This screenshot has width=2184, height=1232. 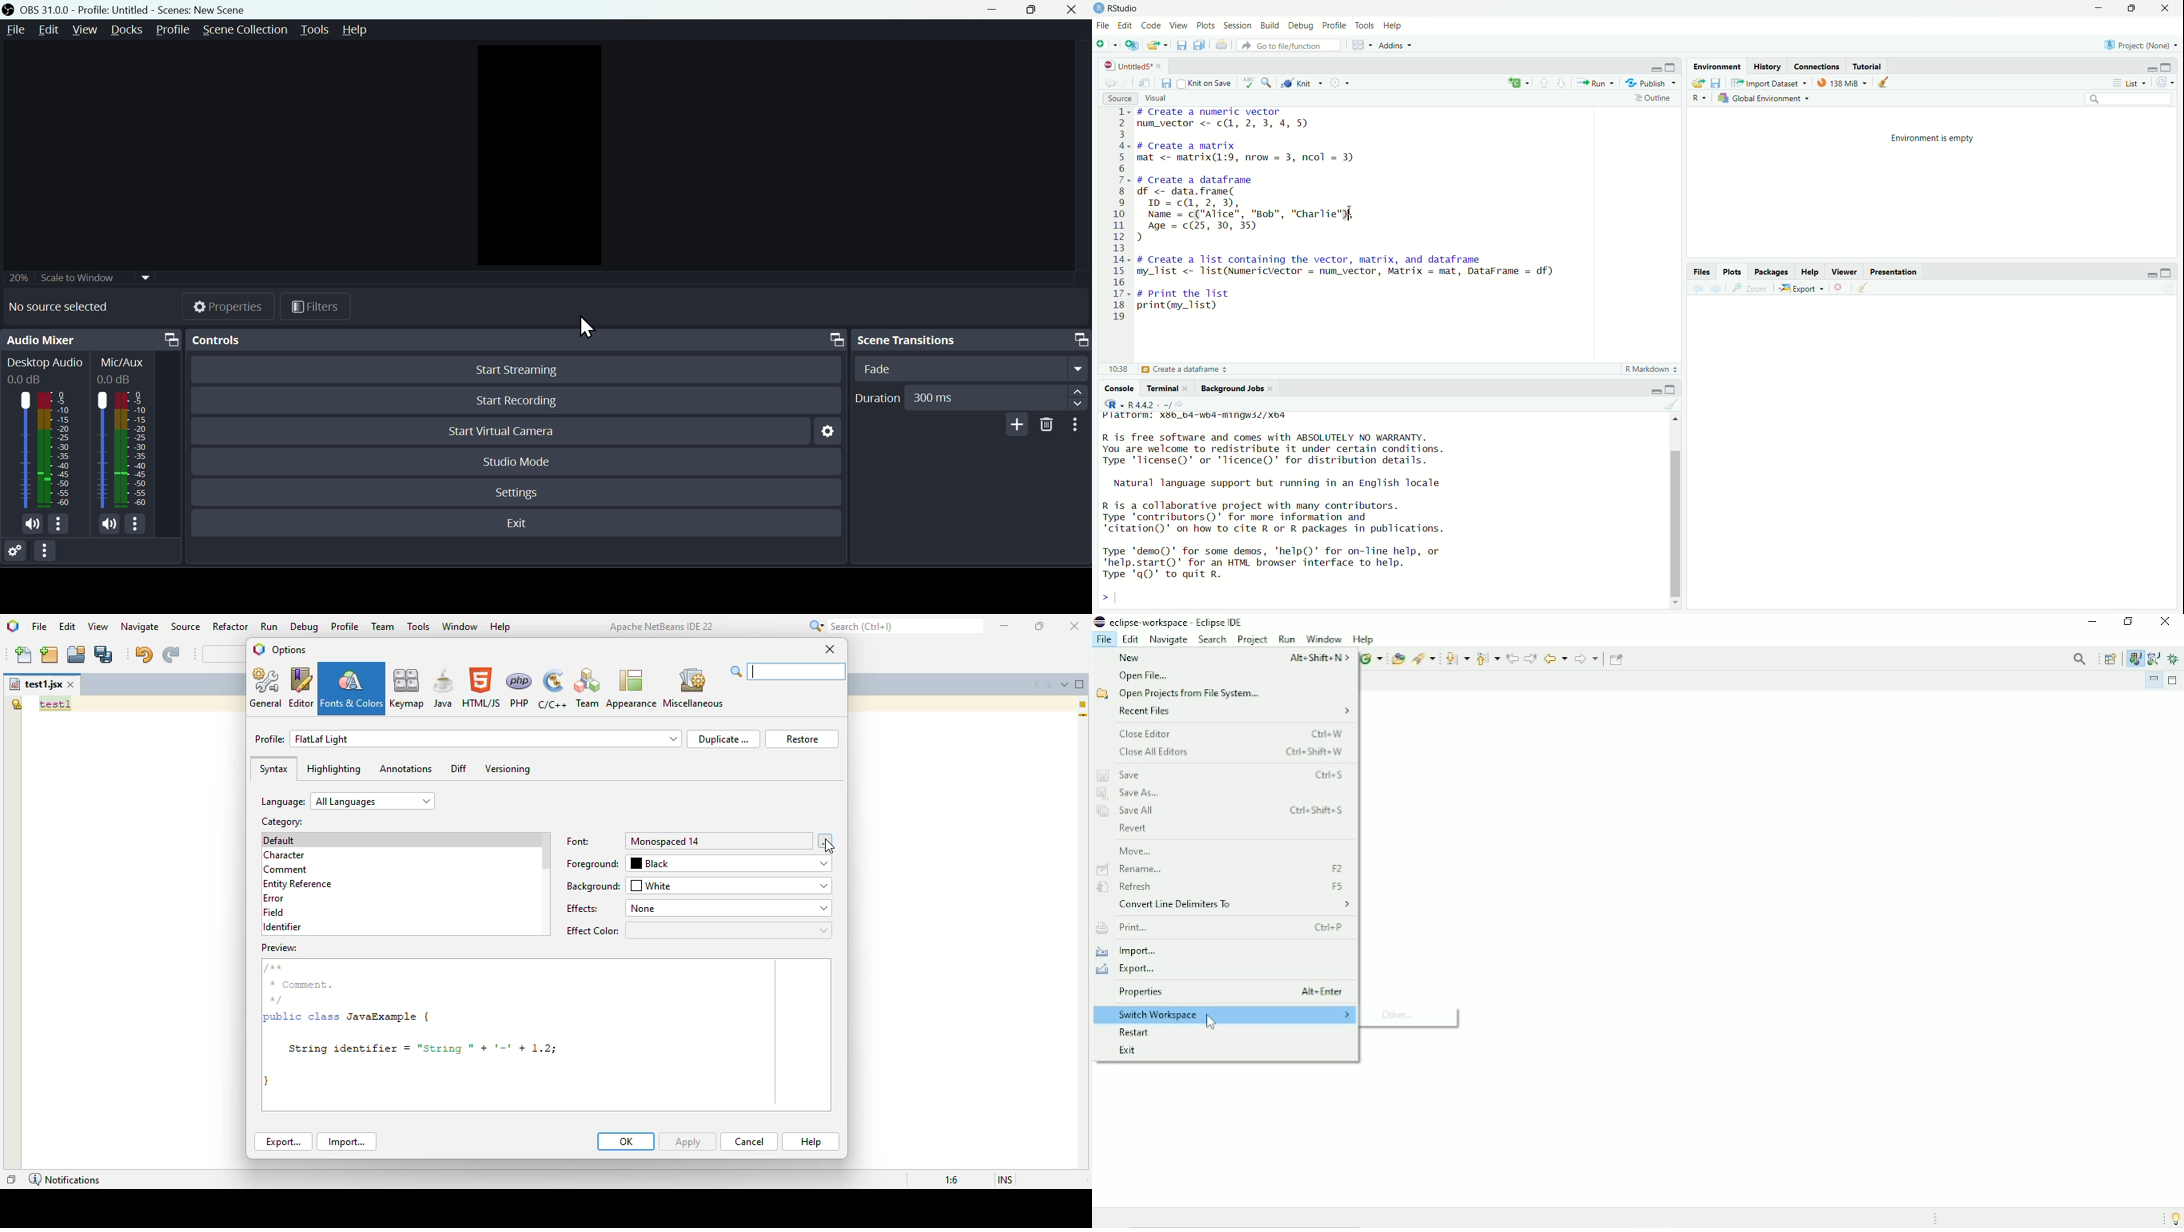 I want to click on List ~, so click(x=2131, y=82).